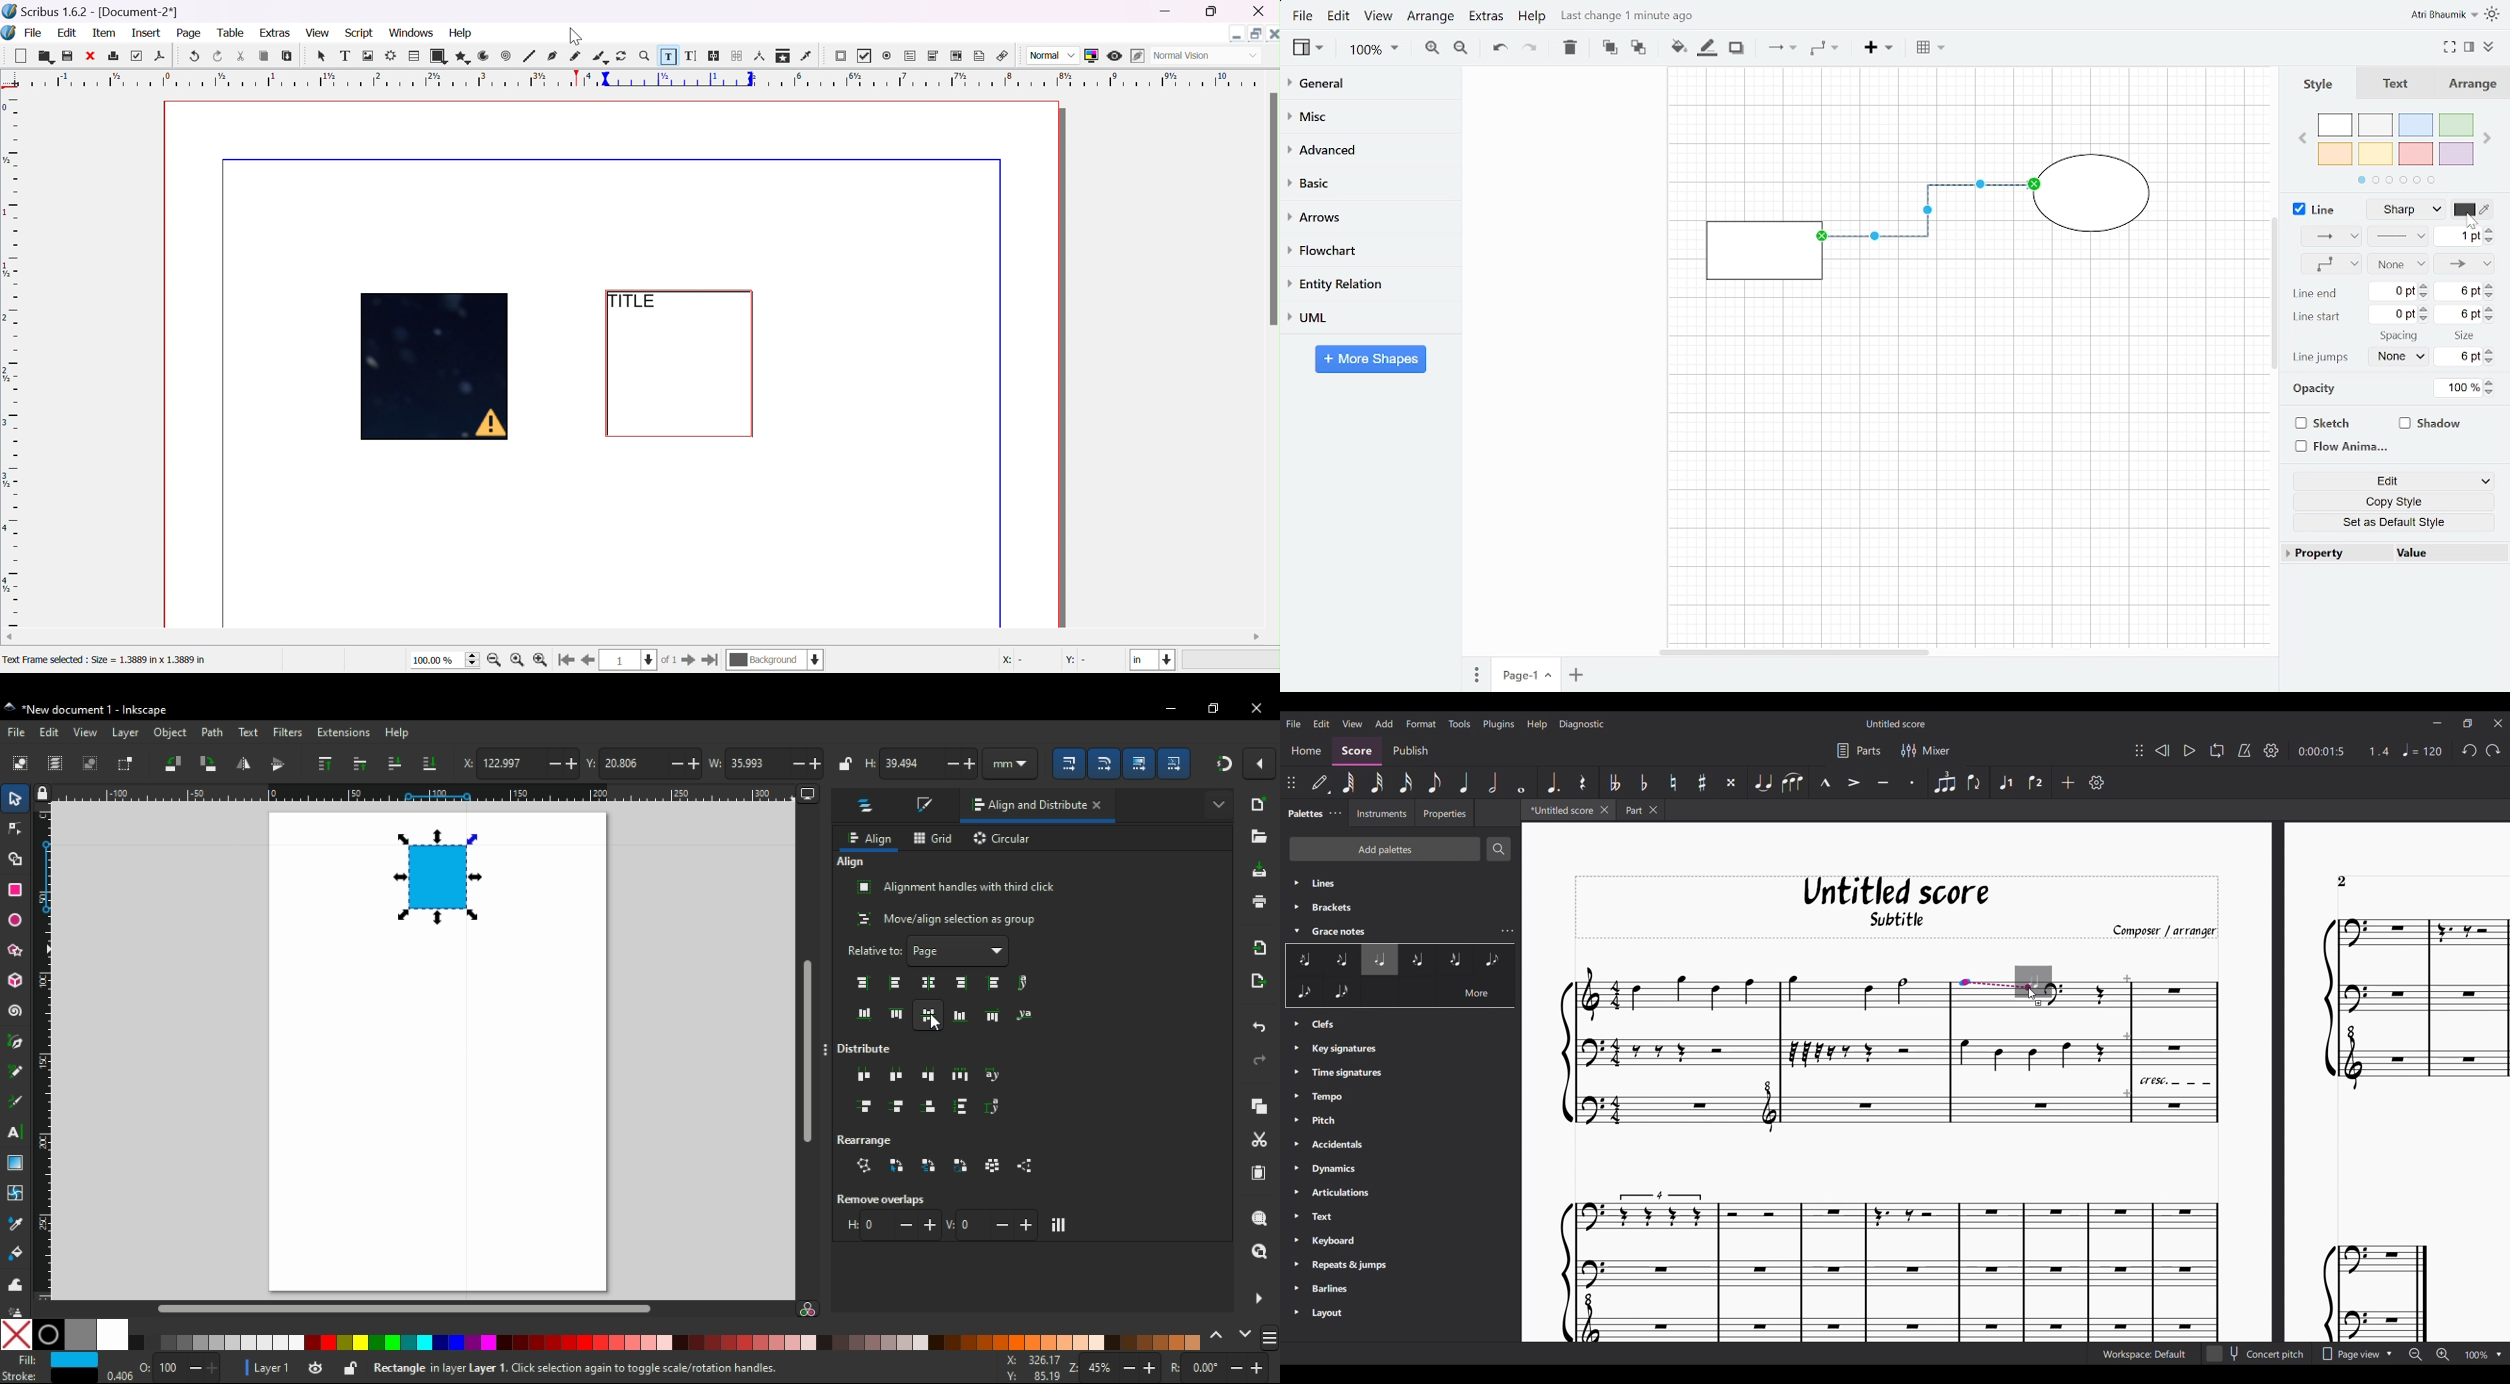 Image resolution: width=2520 pixels, height=1400 pixels. What do you see at coordinates (43, 57) in the screenshot?
I see `open` at bounding box center [43, 57].